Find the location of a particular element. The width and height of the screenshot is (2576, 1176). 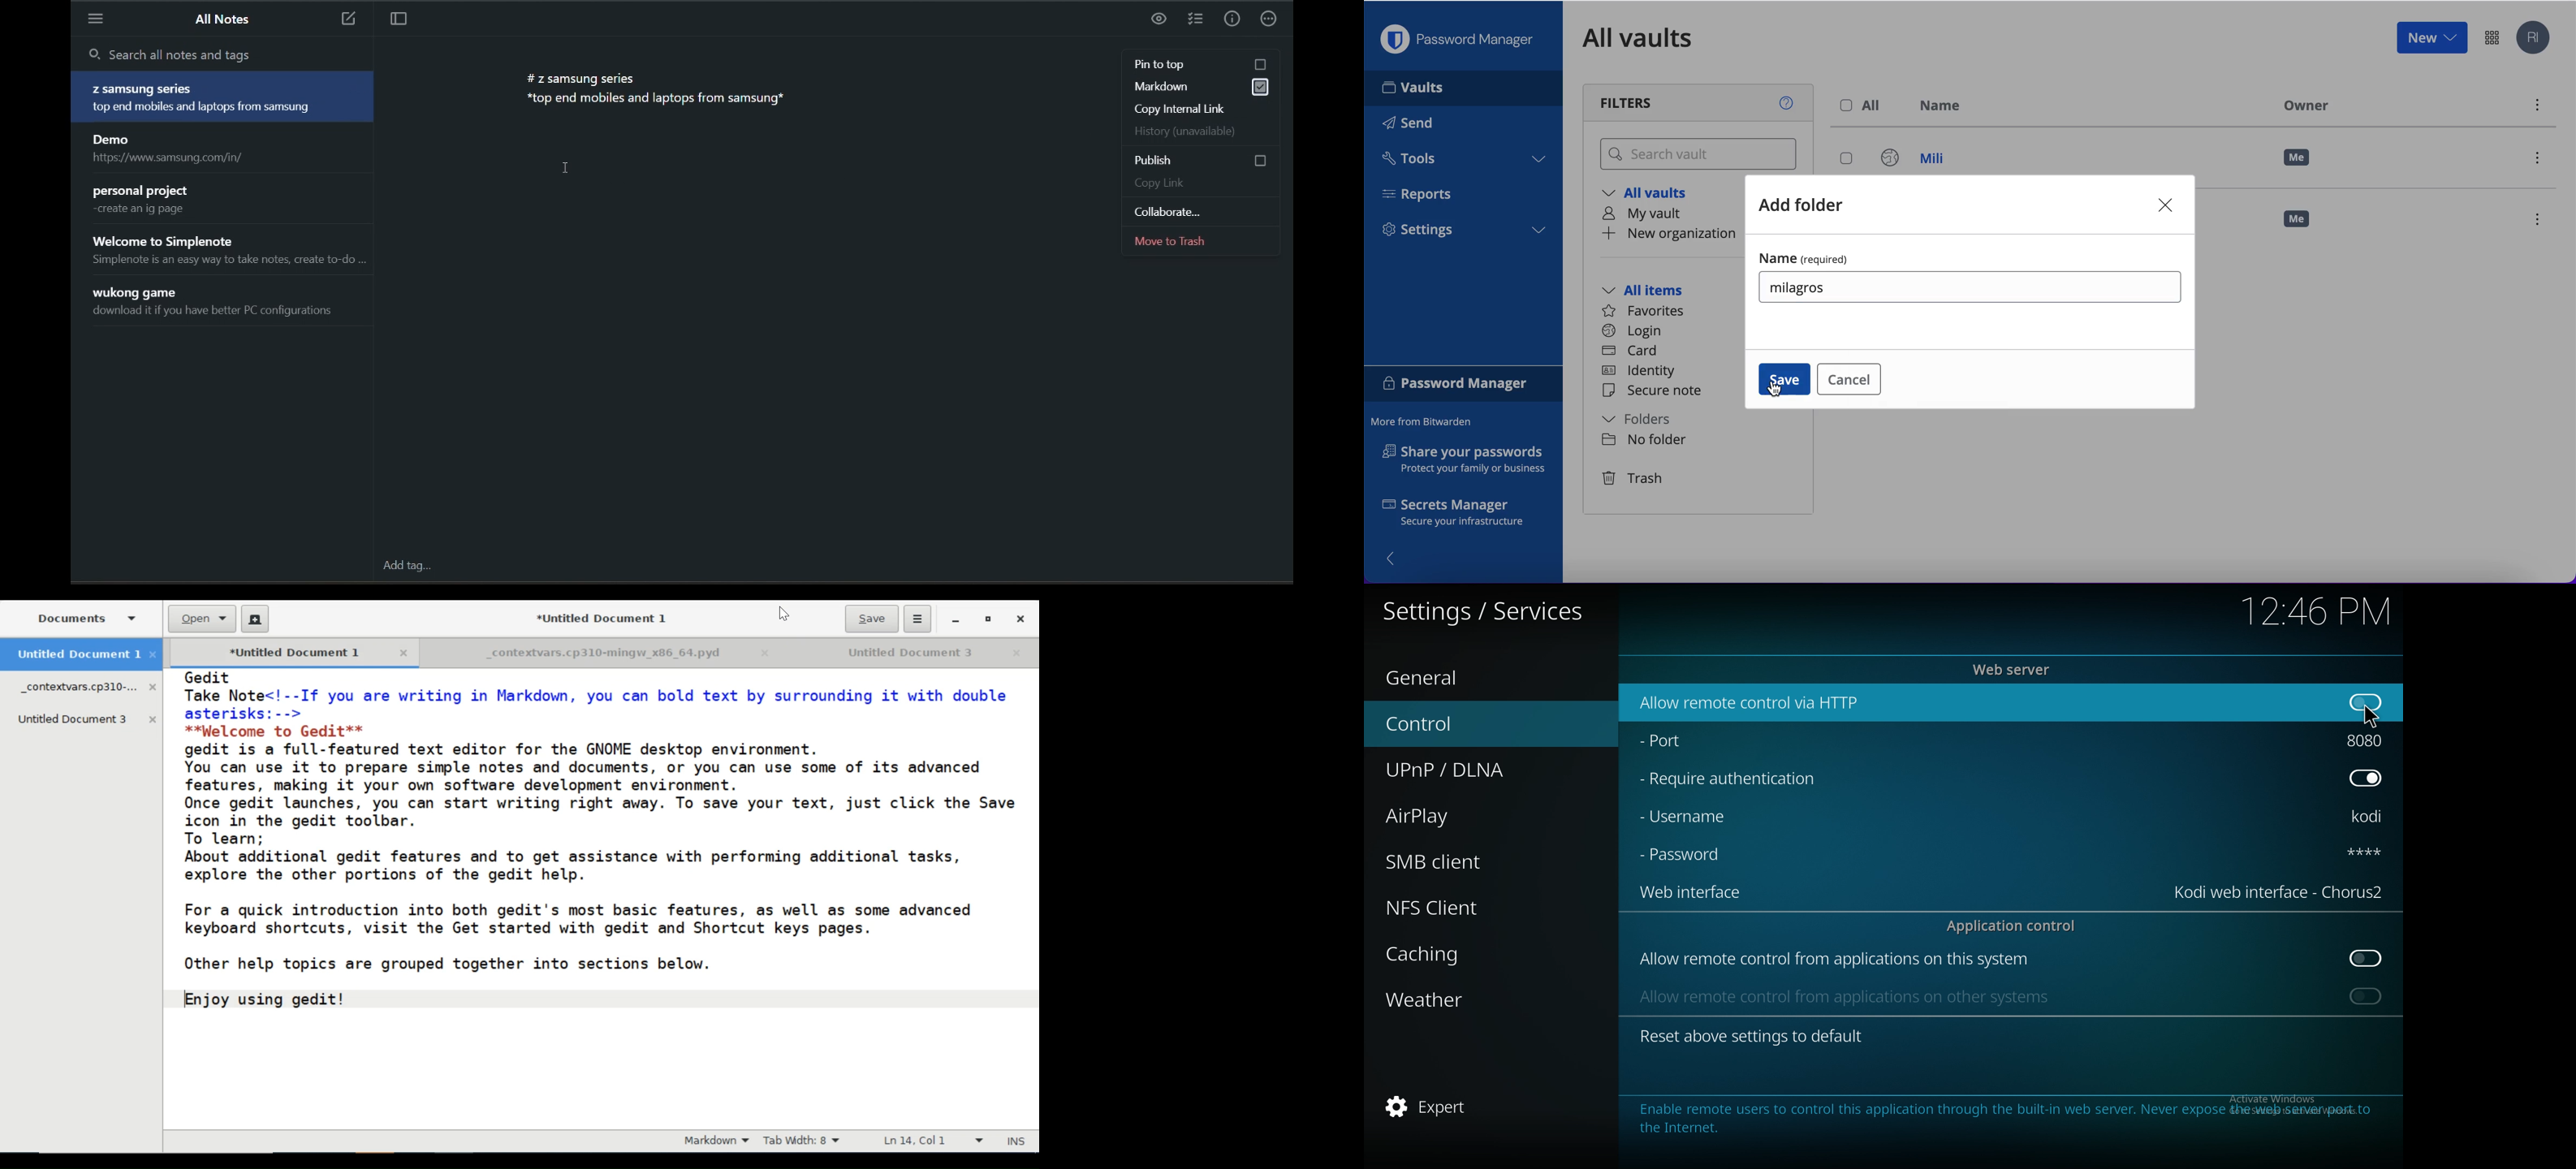

settings is located at coordinates (1463, 233).